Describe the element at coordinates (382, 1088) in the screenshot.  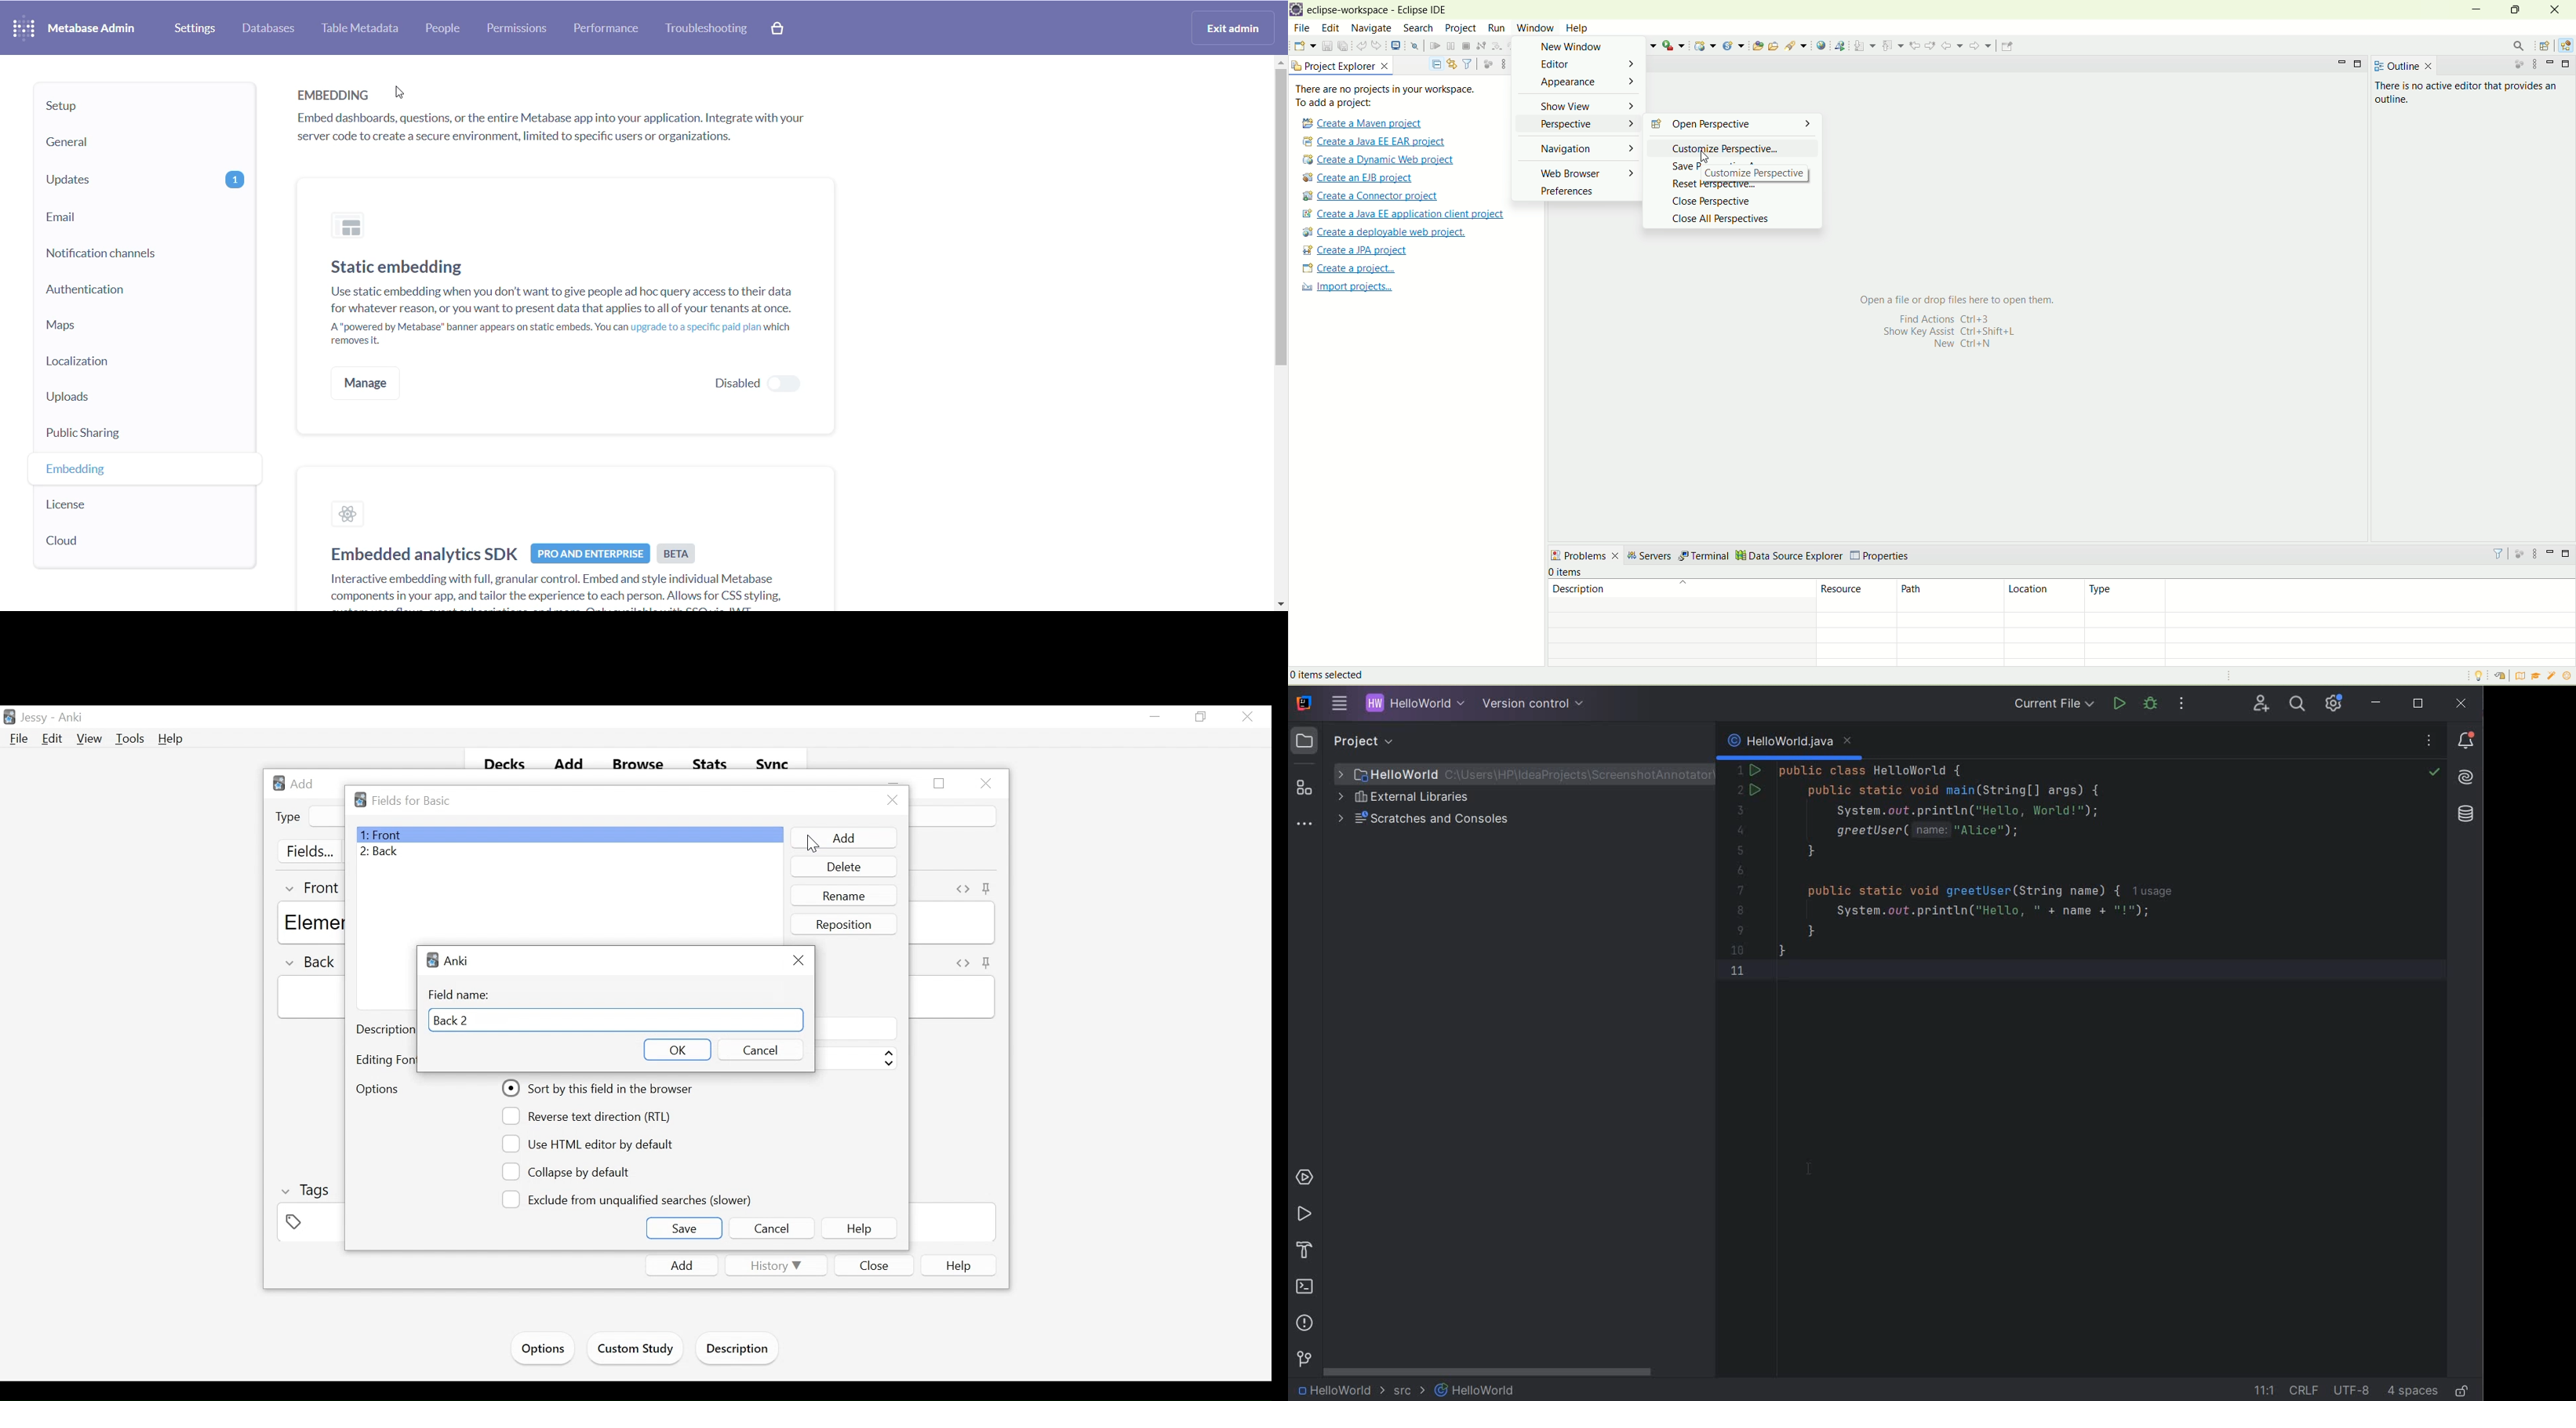
I see `Options` at that location.